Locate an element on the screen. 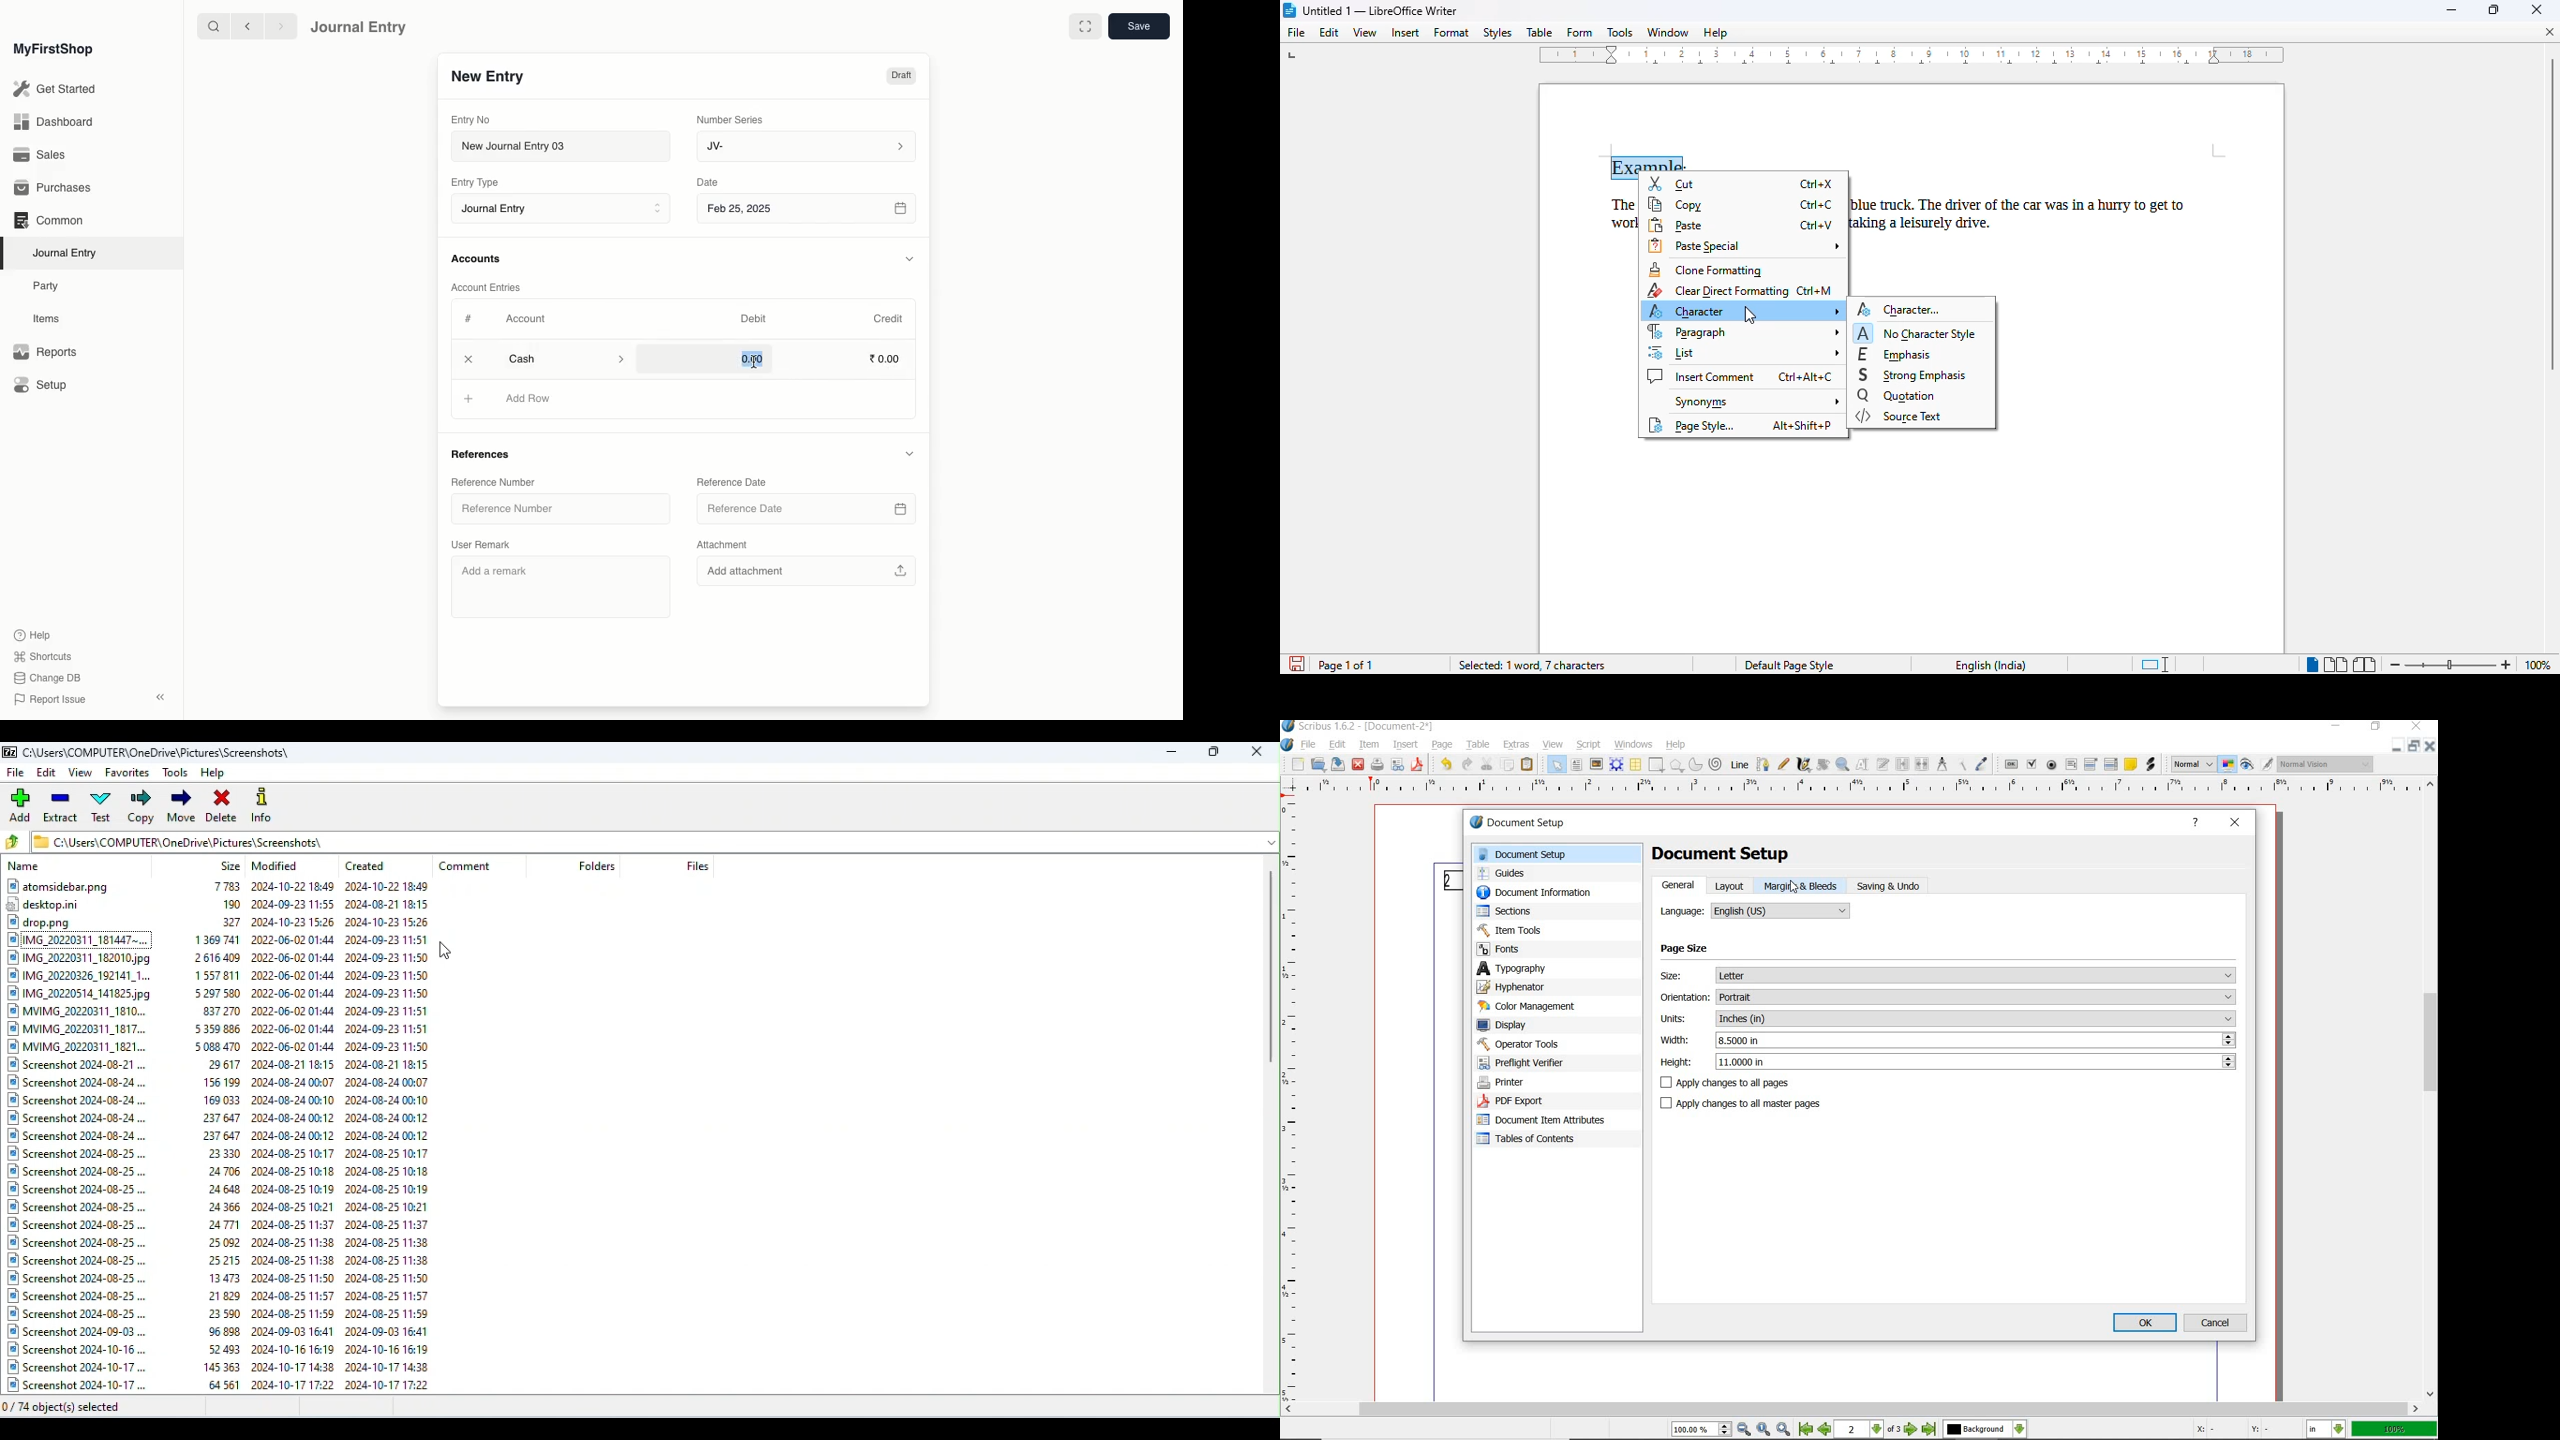 The image size is (2576, 1456). Single Page view is located at coordinates (2302, 664).